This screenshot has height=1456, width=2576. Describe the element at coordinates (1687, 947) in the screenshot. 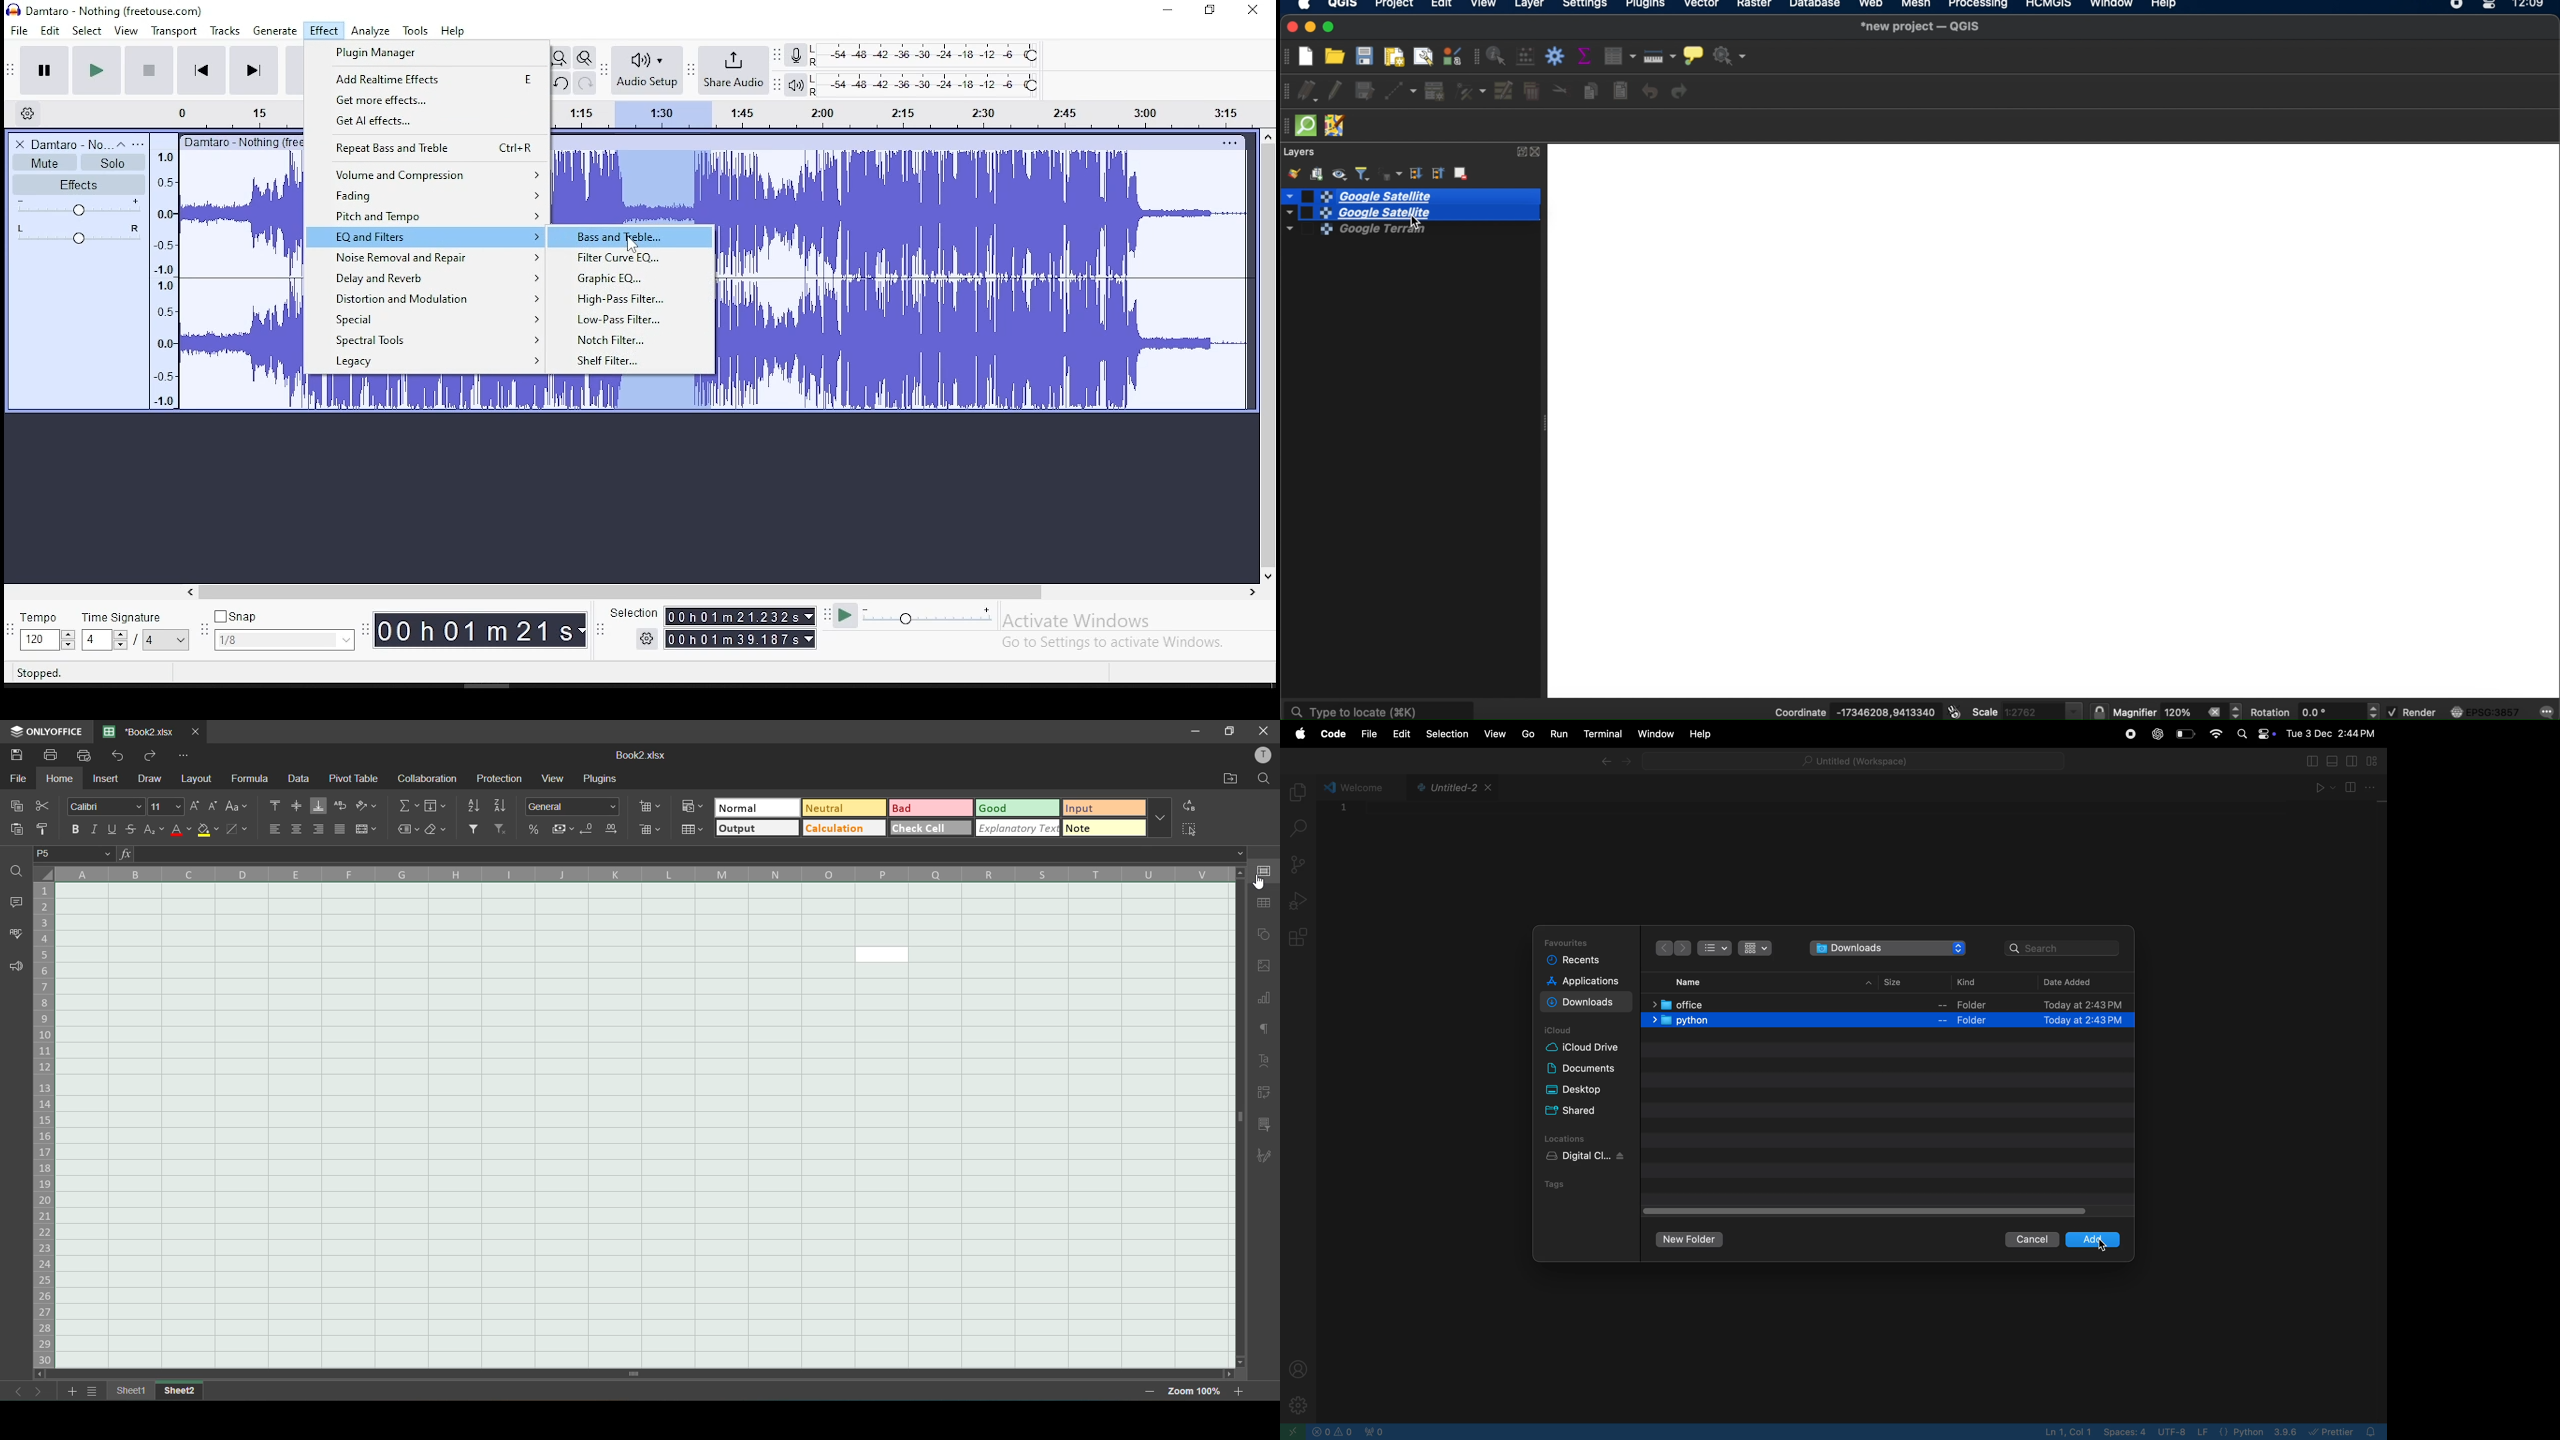

I see `next` at that location.